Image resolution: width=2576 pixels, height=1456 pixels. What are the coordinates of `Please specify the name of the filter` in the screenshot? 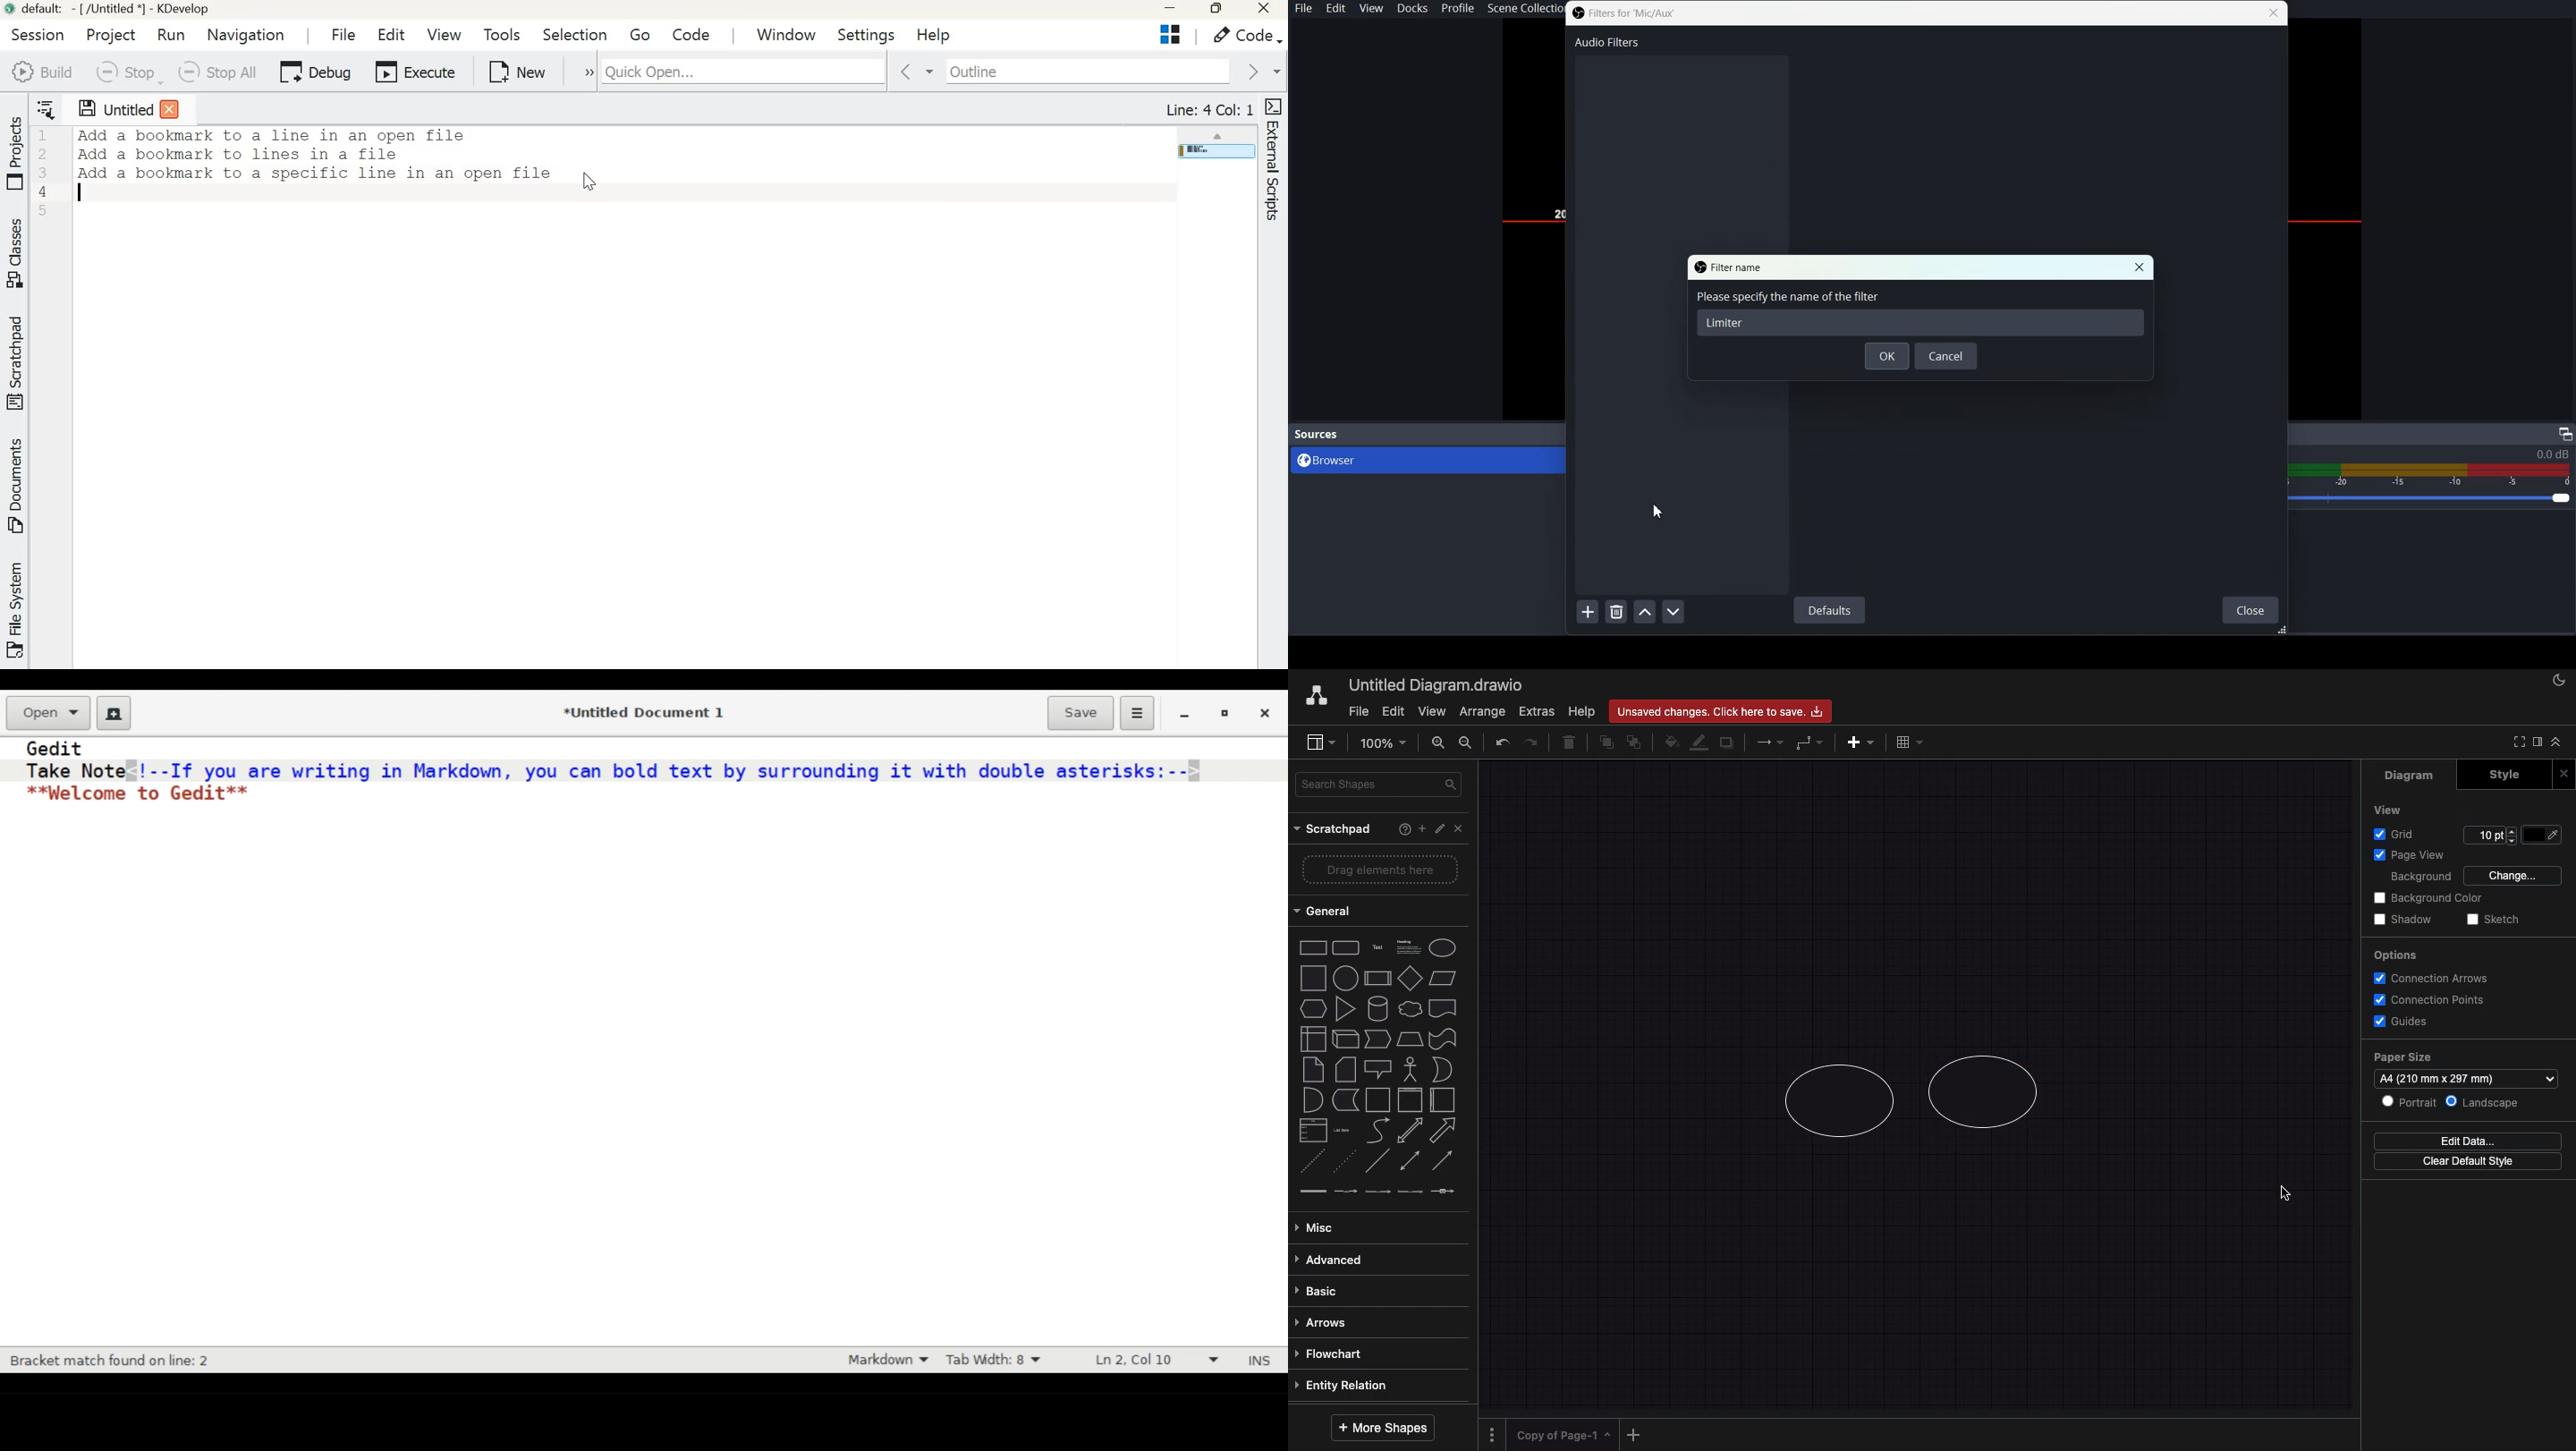 It's located at (1788, 298).